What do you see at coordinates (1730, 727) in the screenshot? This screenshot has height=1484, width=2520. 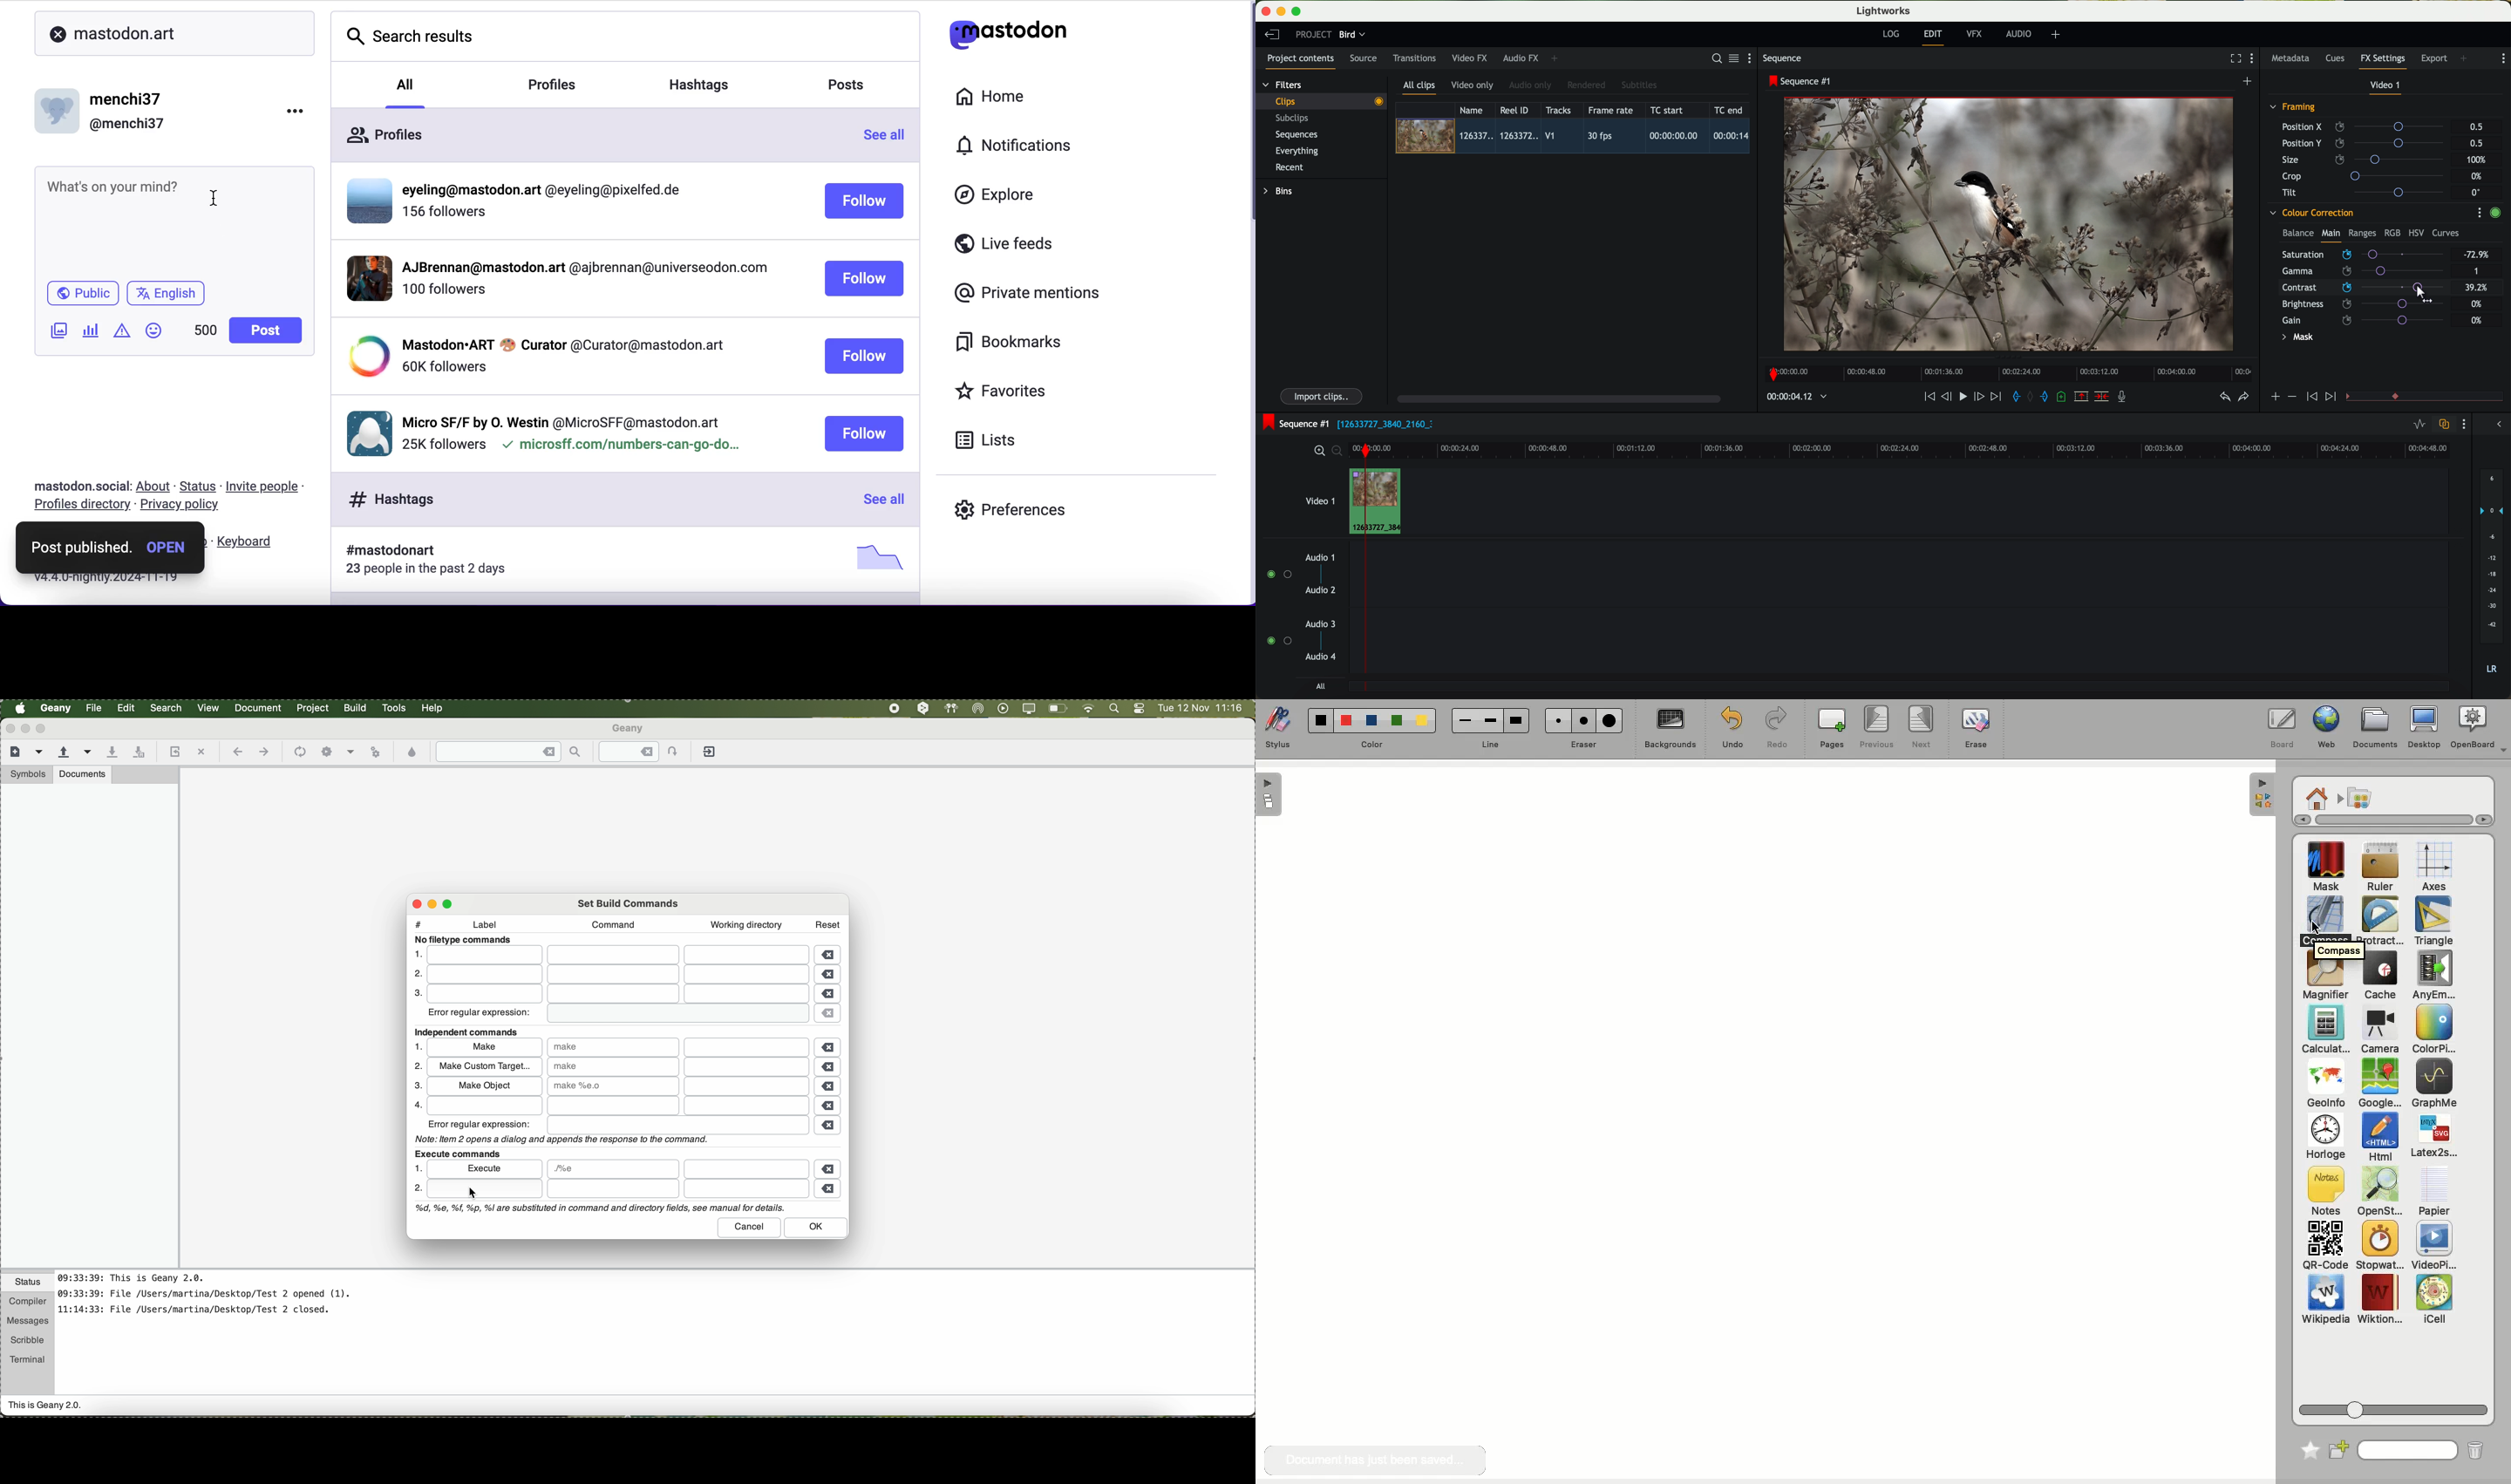 I see `Undo` at bounding box center [1730, 727].